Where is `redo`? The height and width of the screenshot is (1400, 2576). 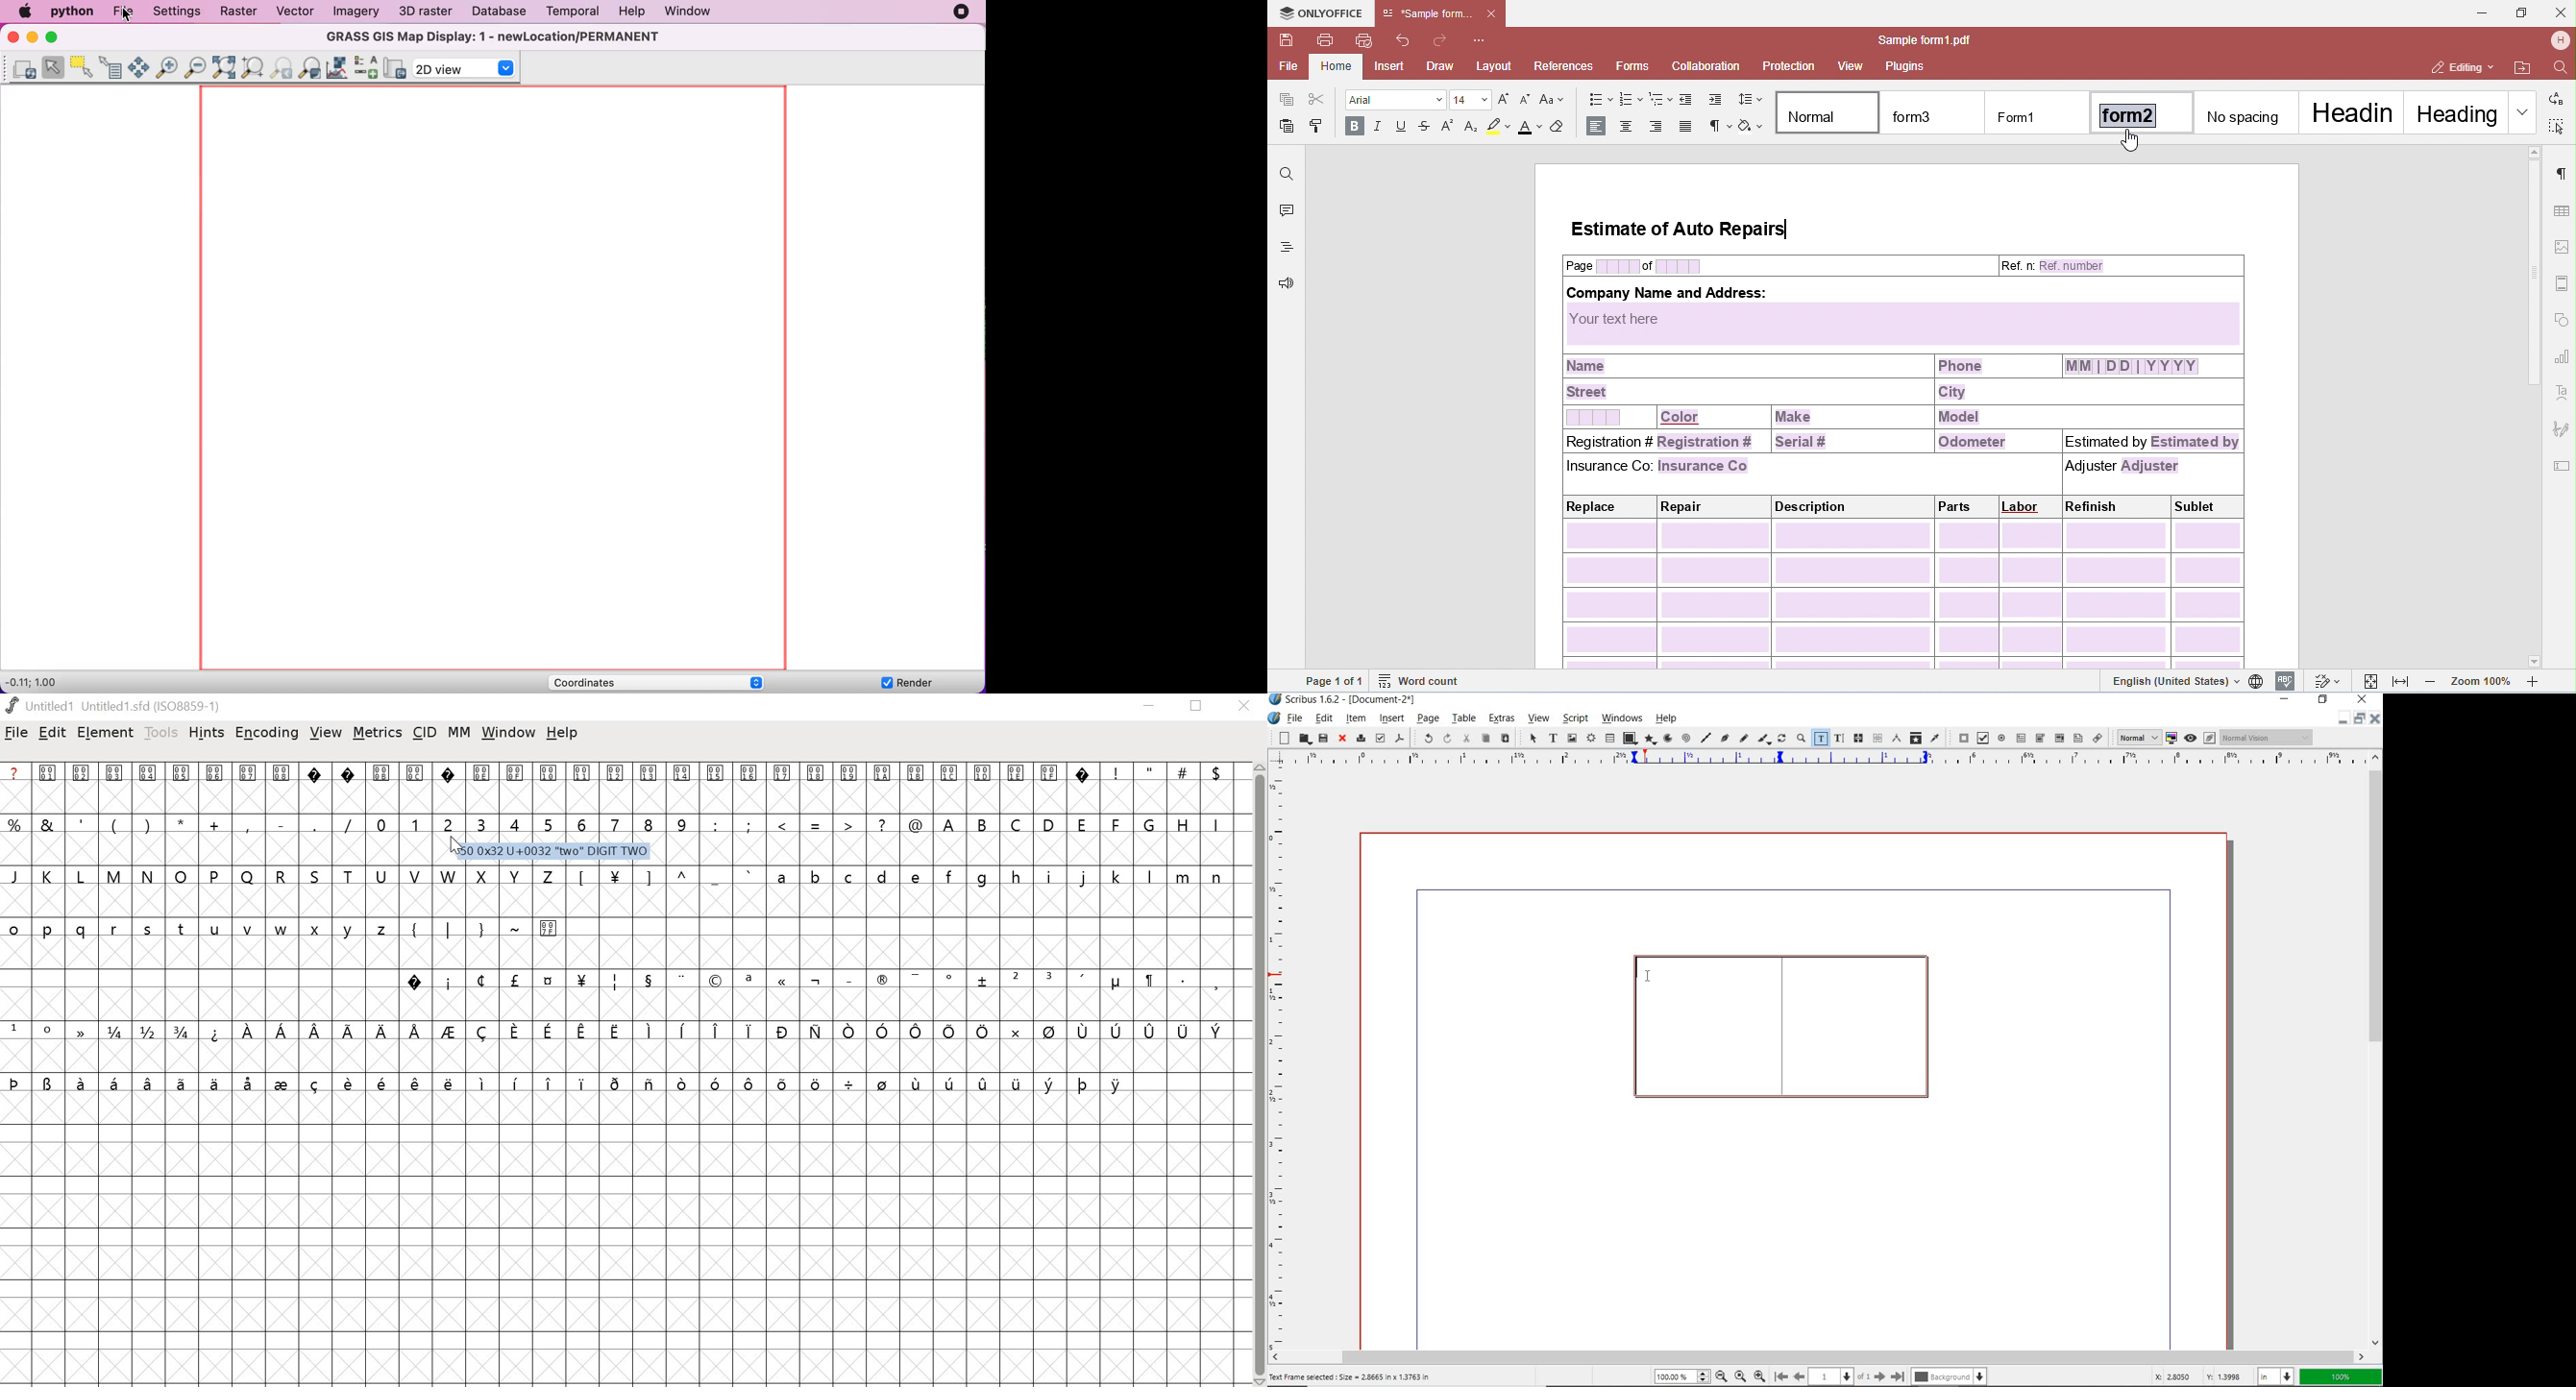 redo is located at coordinates (1446, 738).